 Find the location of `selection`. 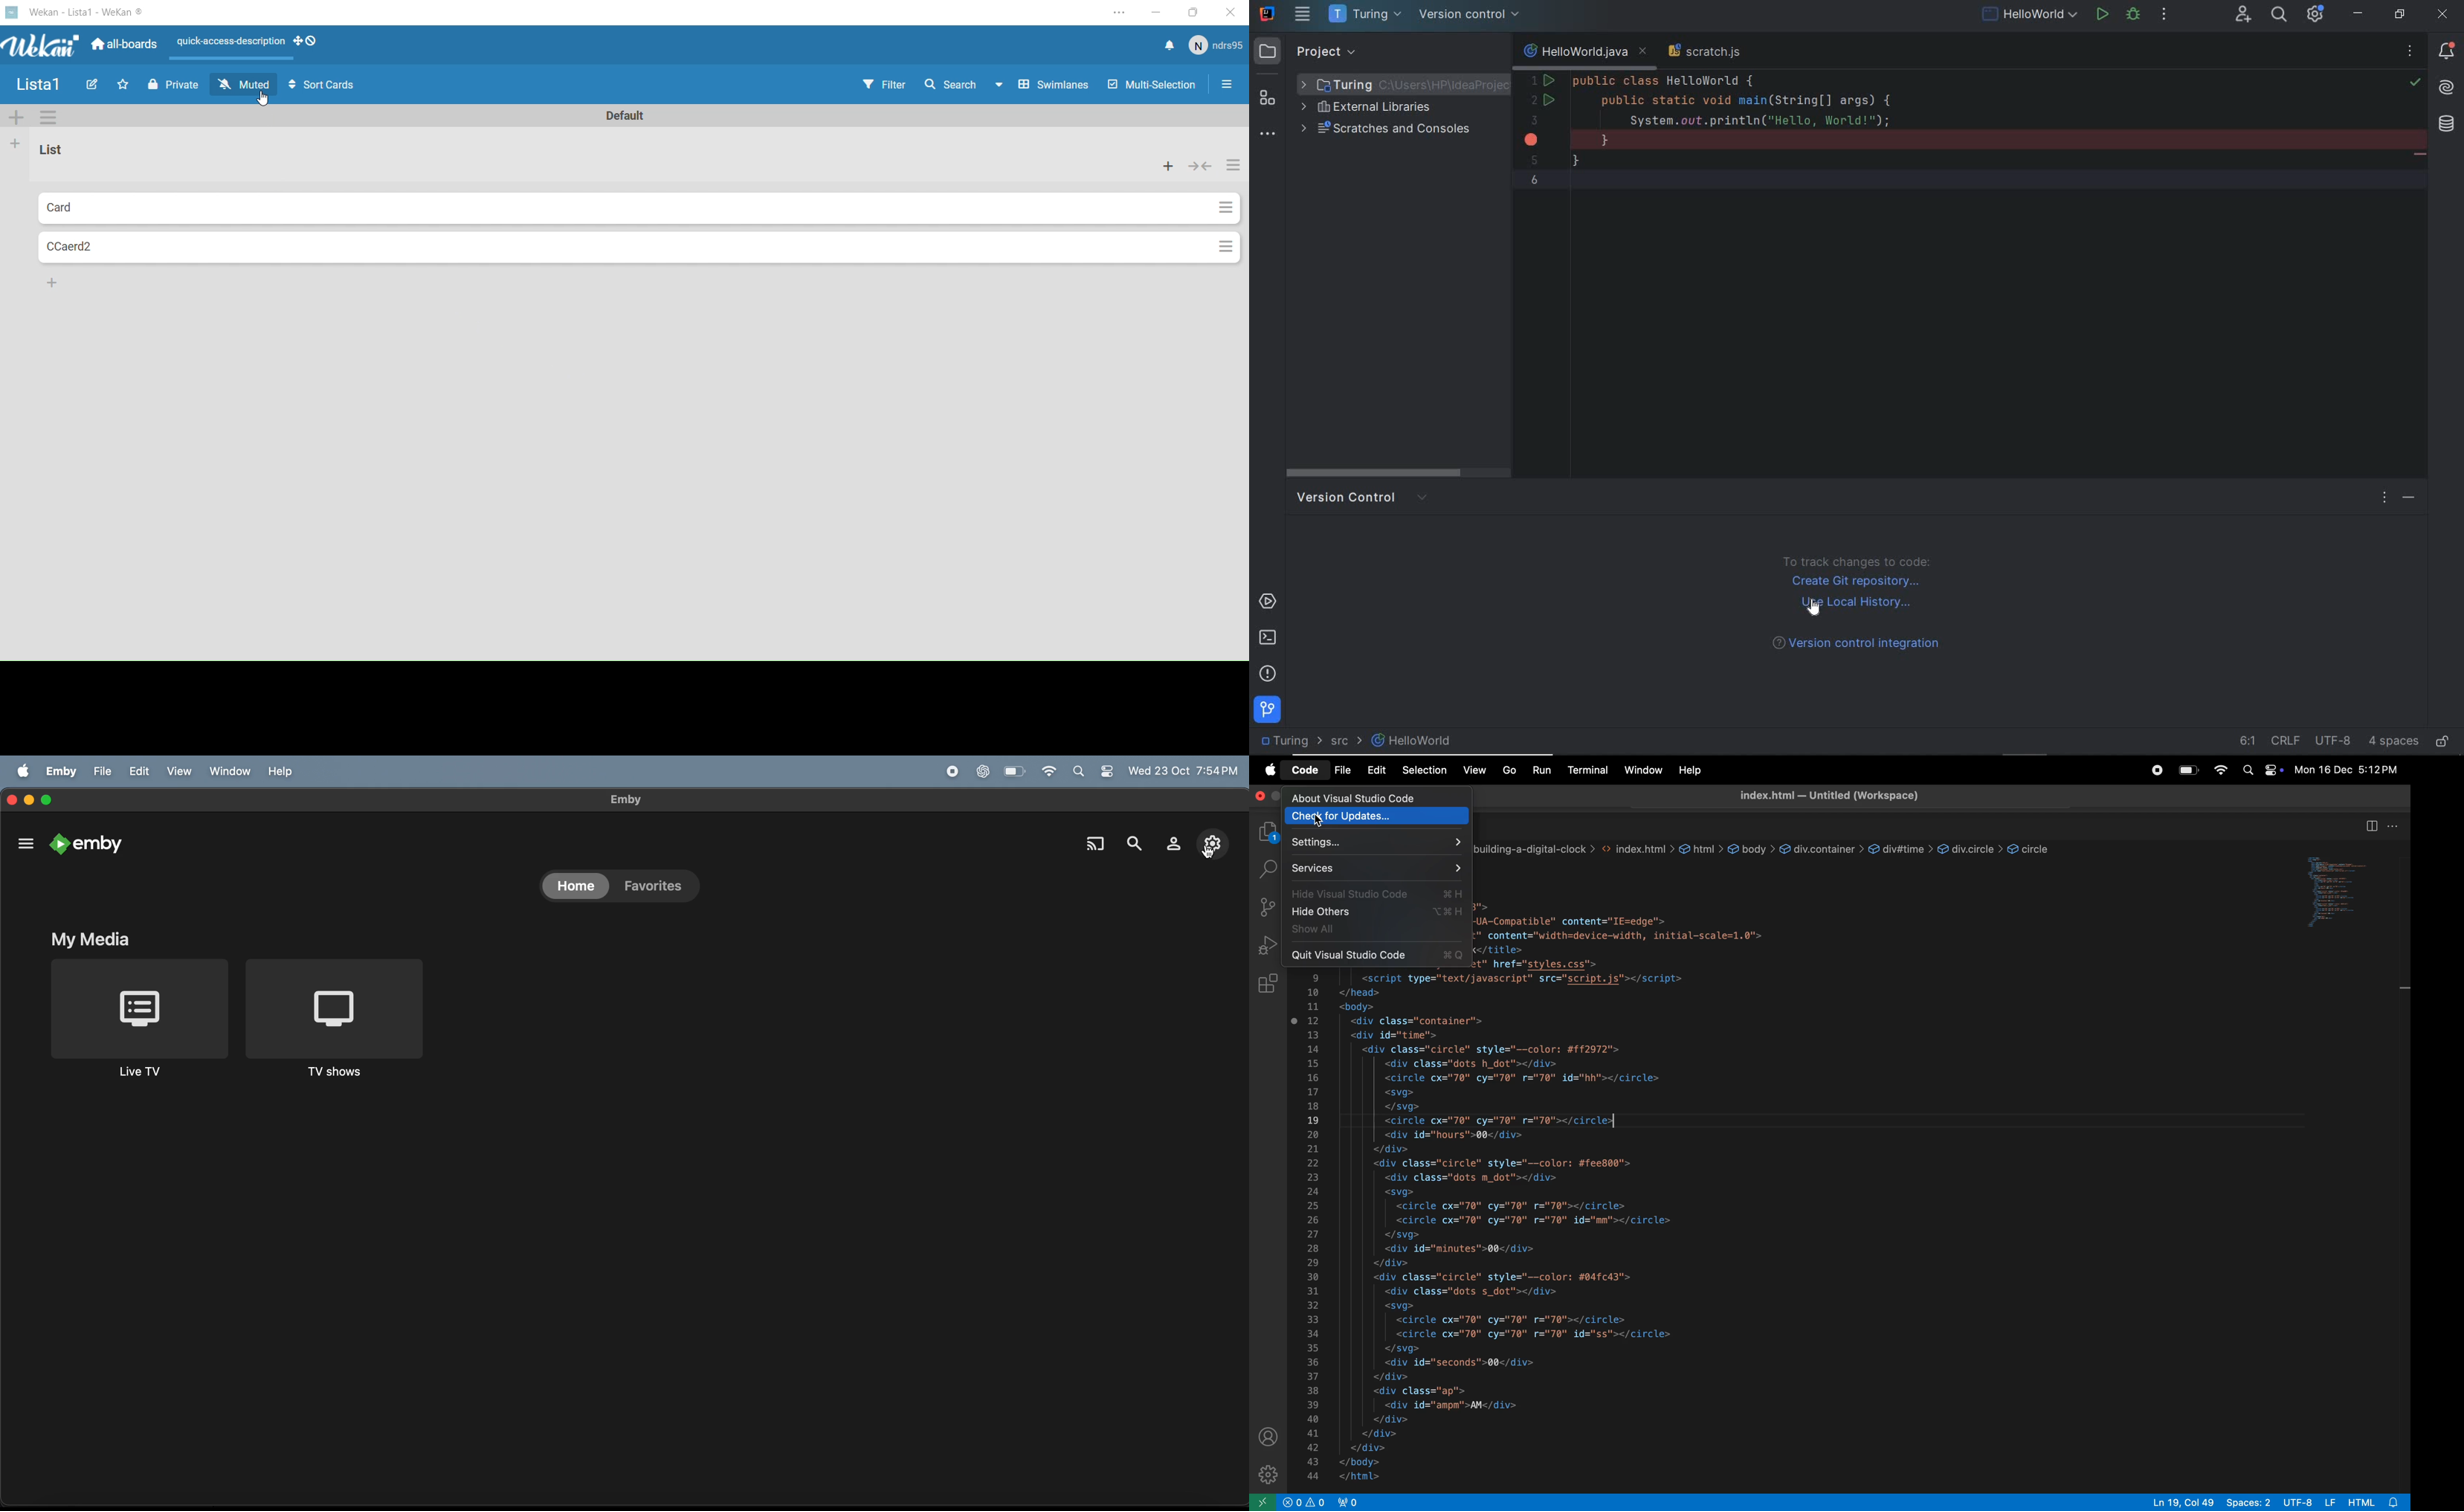

selection is located at coordinates (1426, 771).